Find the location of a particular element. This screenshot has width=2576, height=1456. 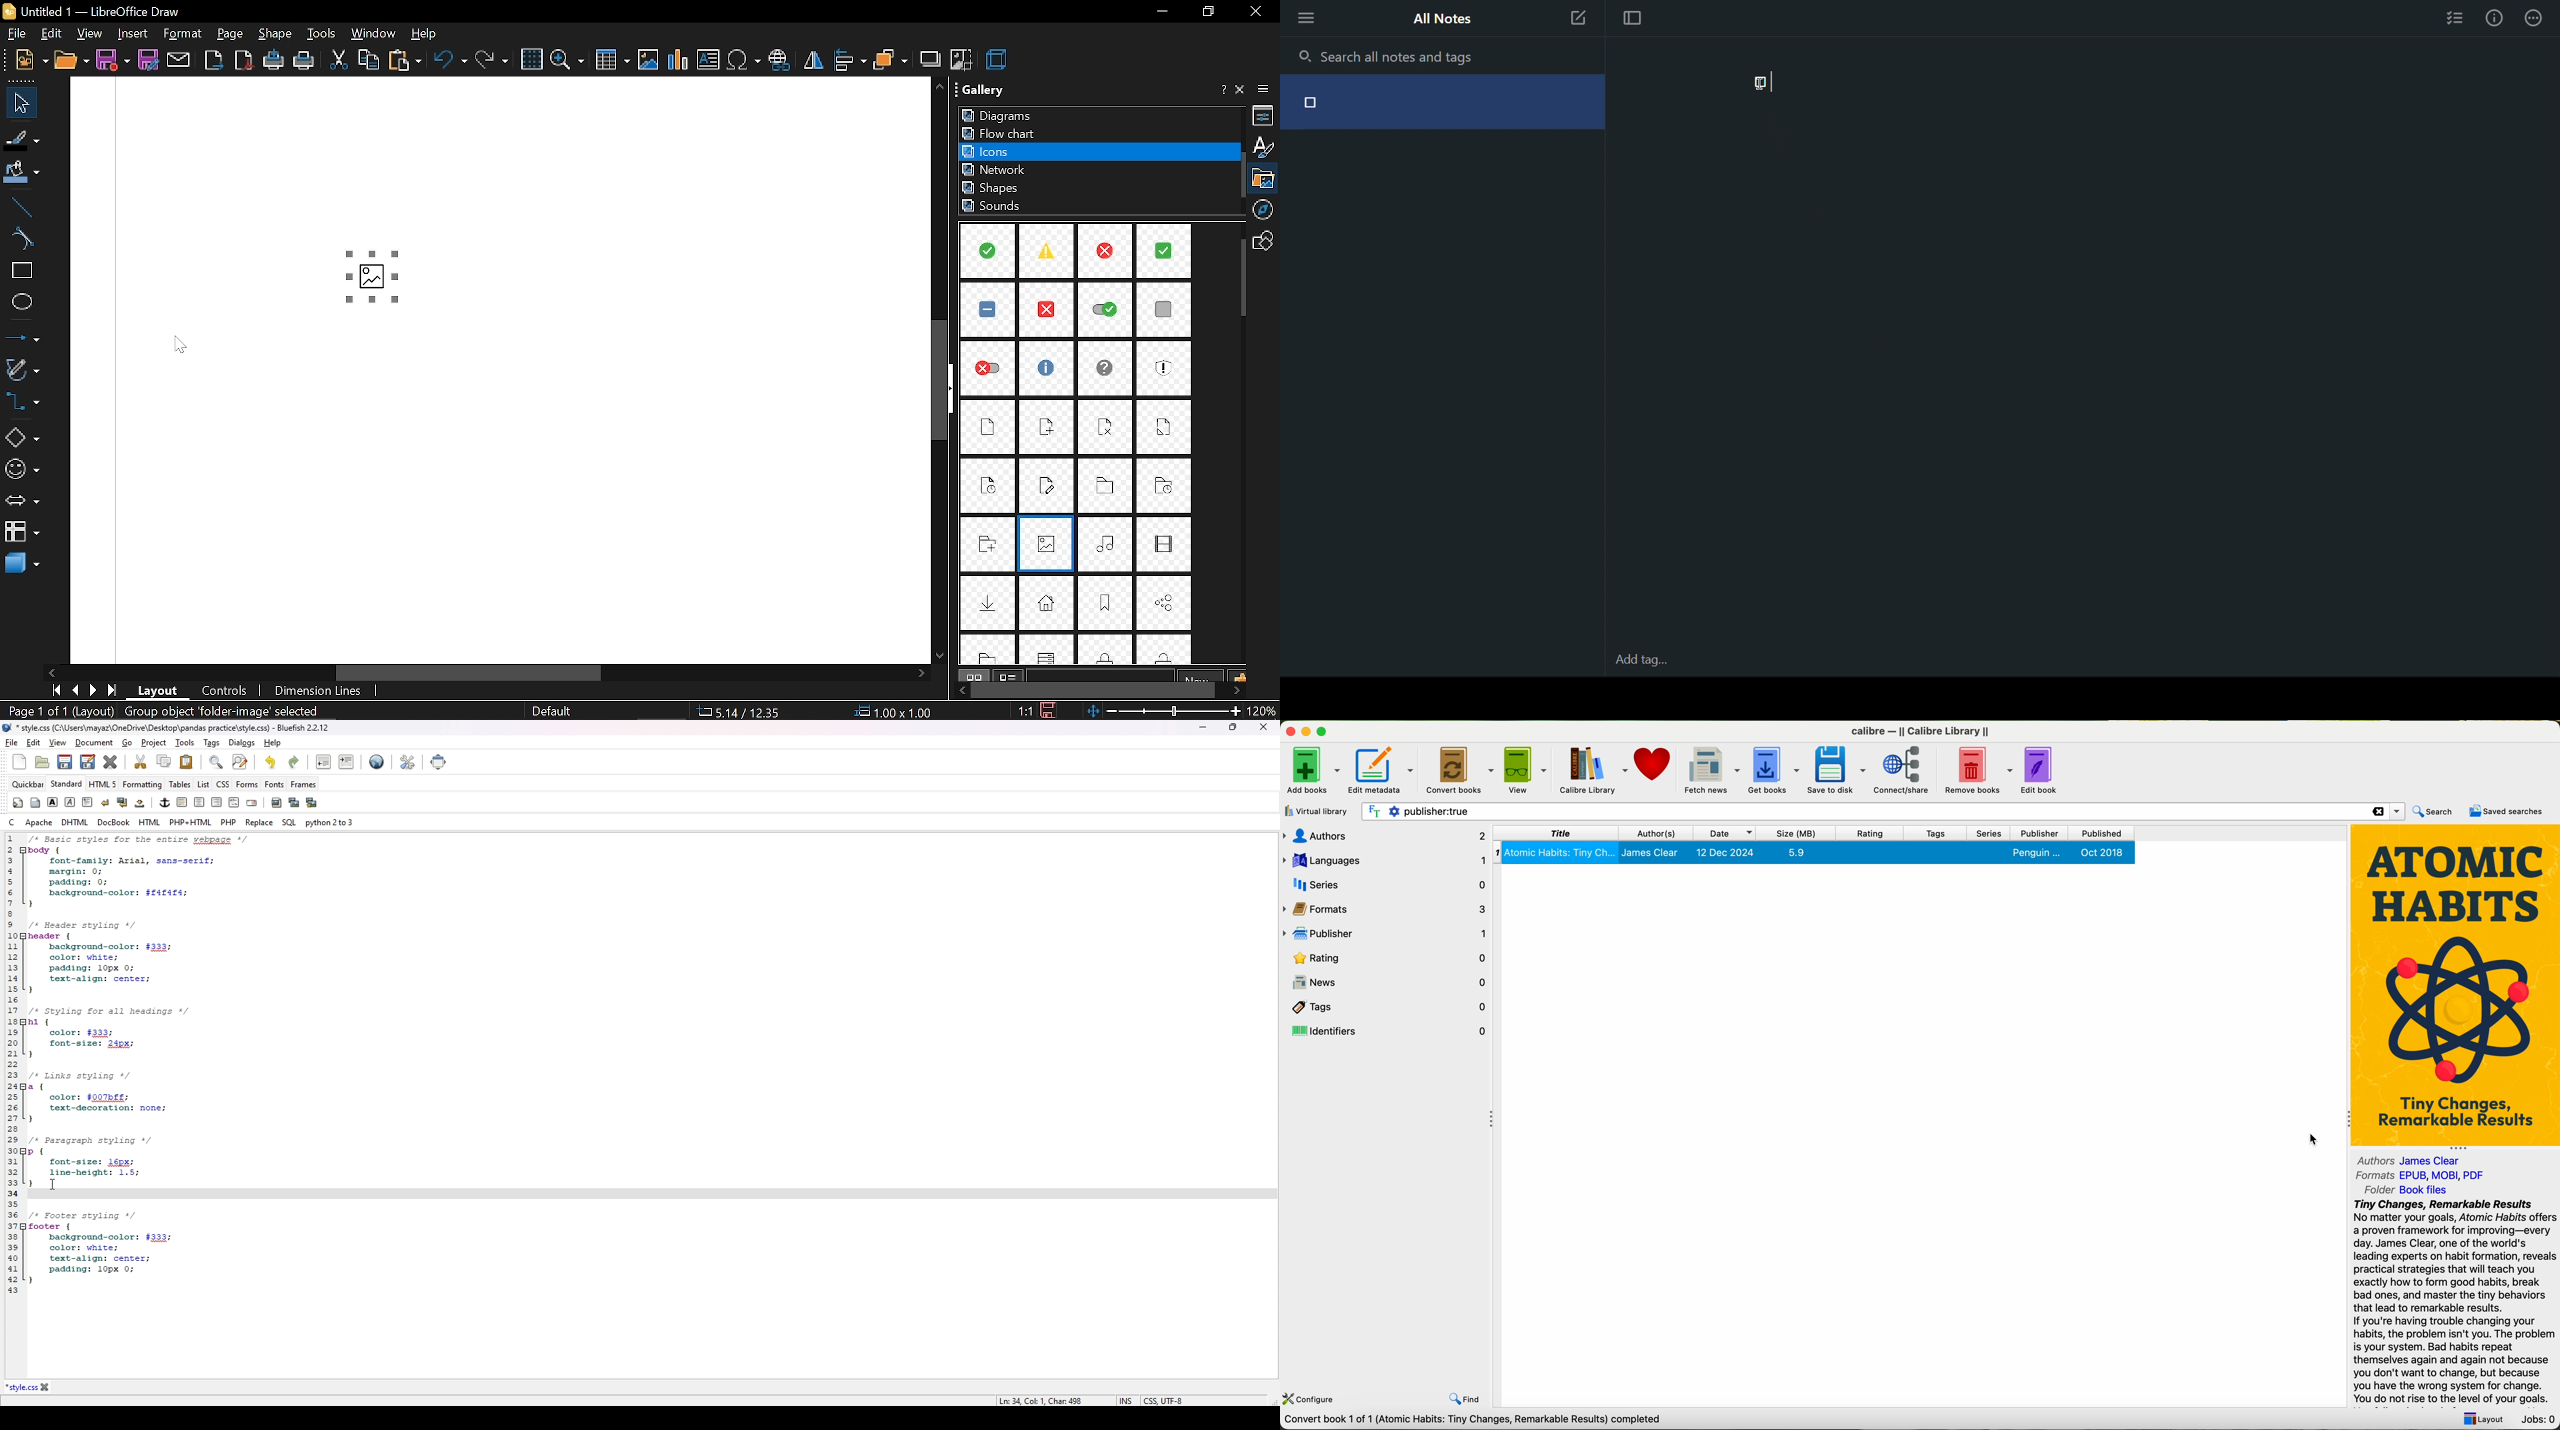

insert chart is located at coordinates (678, 60).